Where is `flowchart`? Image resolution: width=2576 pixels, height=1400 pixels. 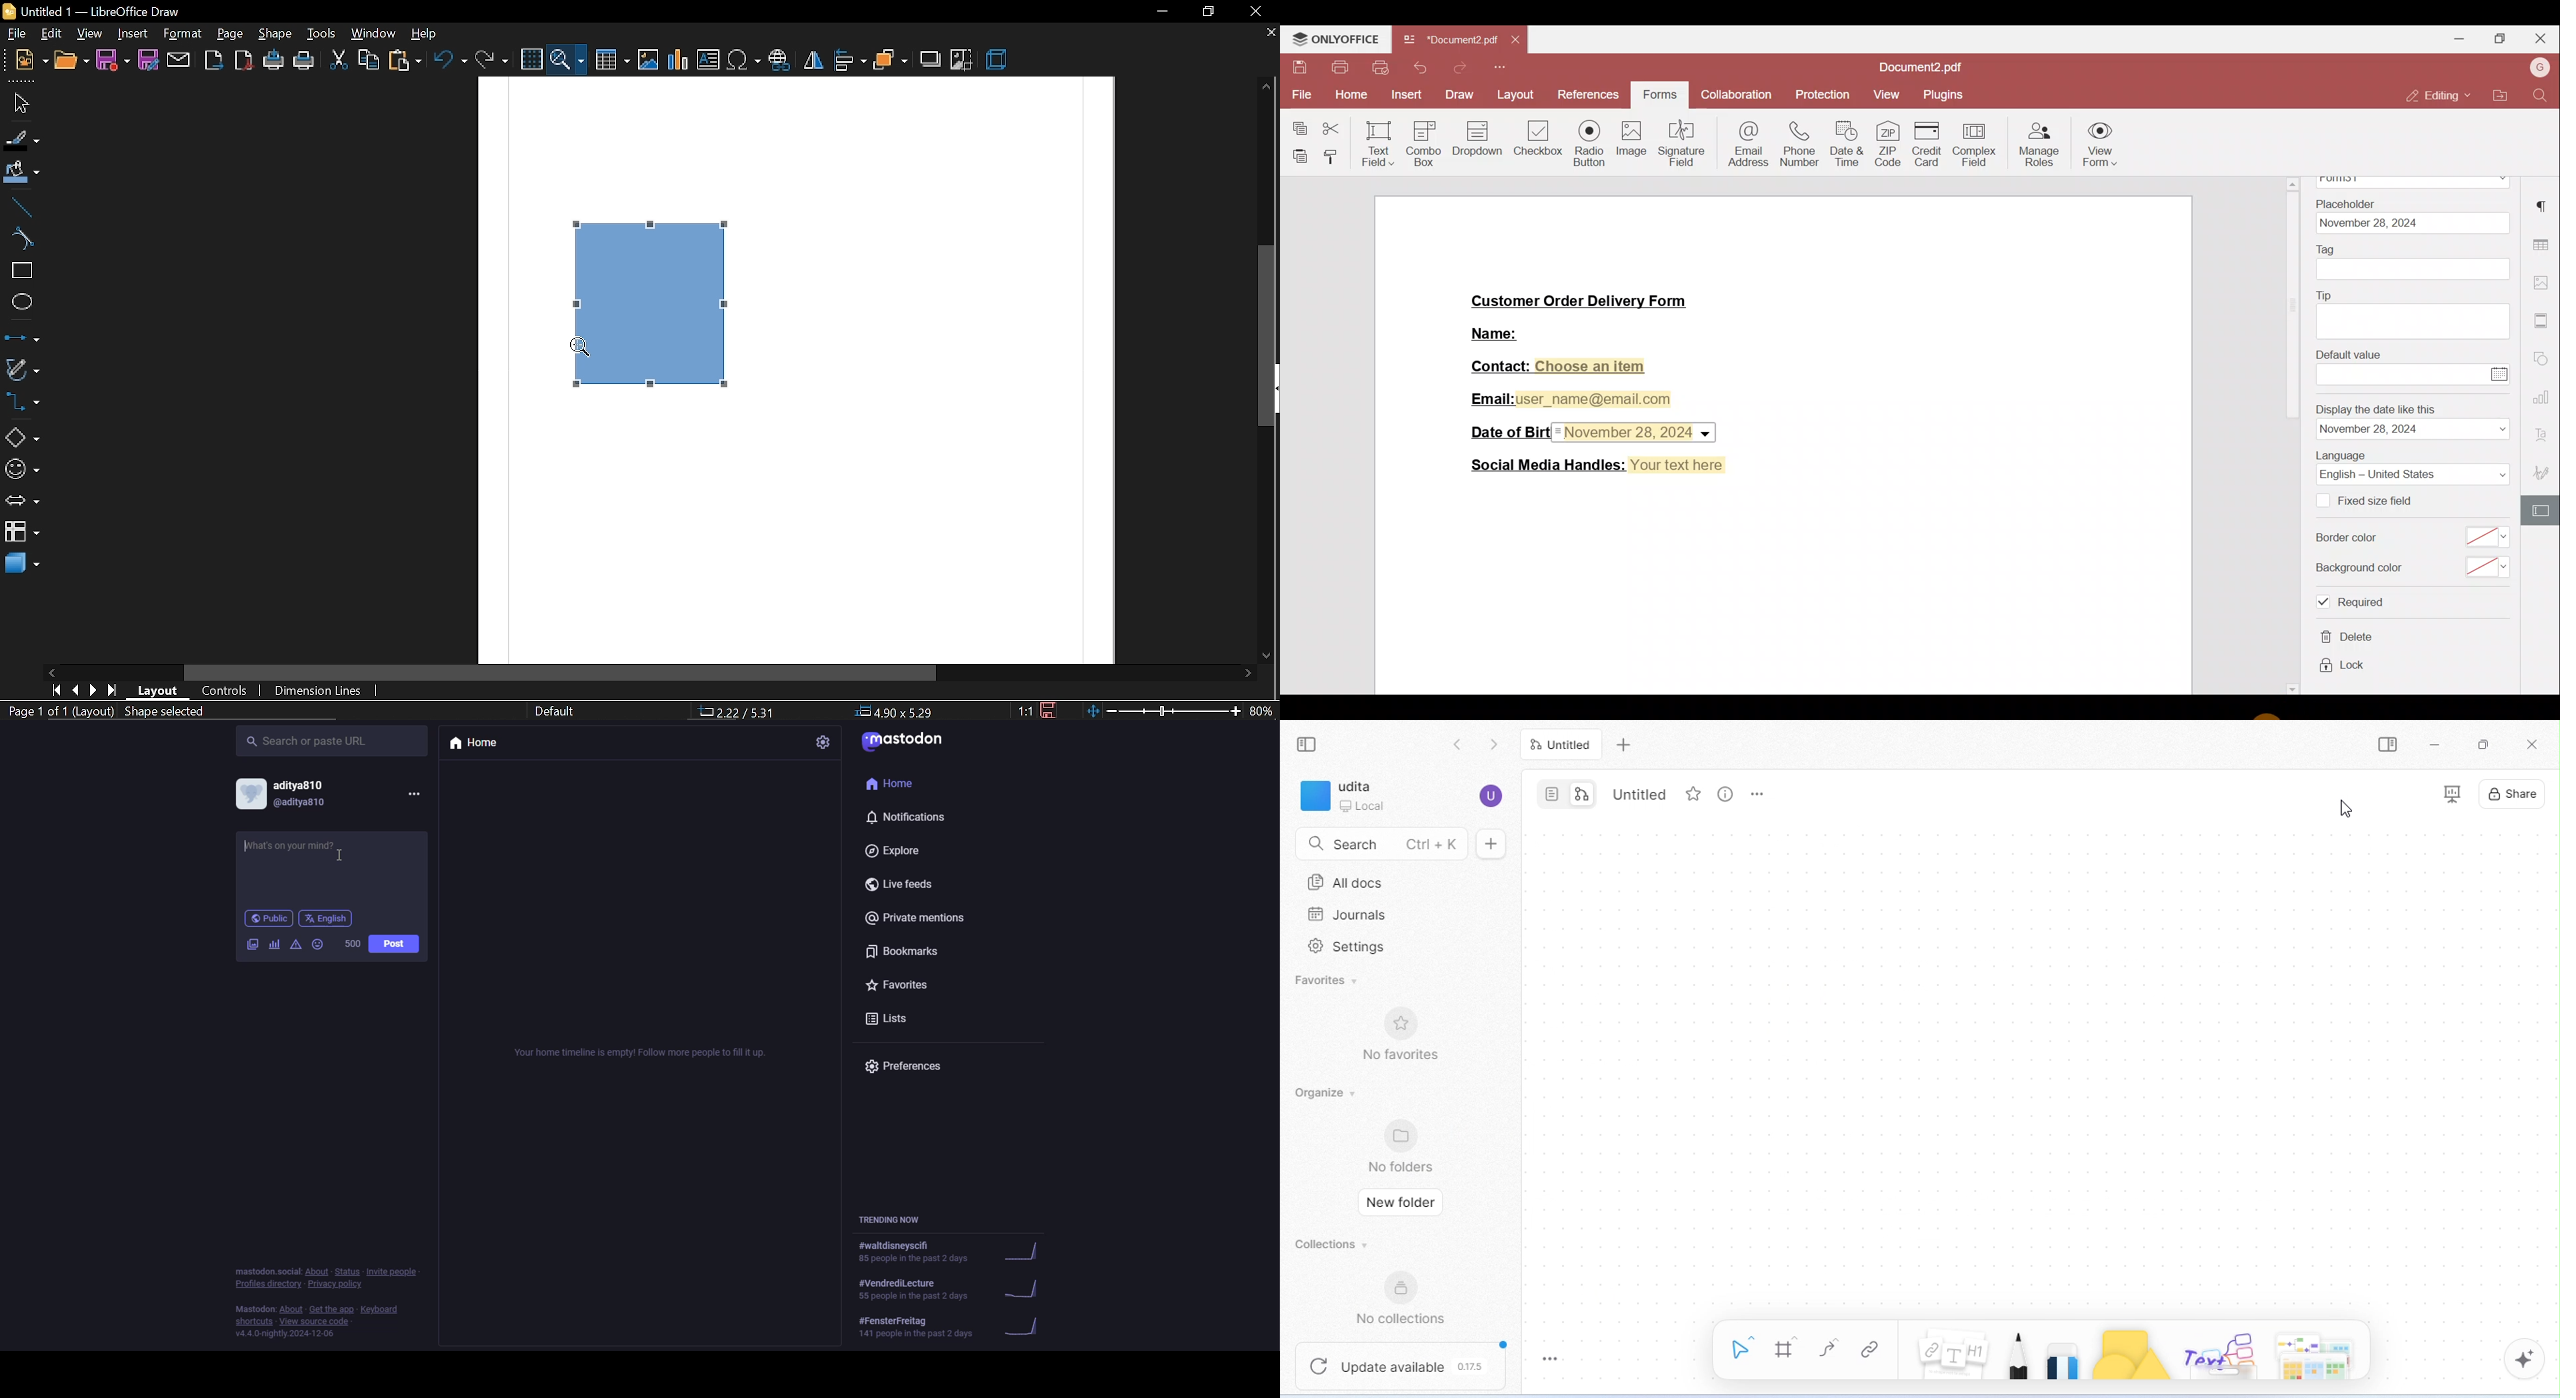 flowchart is located at coordinates (22, 530).